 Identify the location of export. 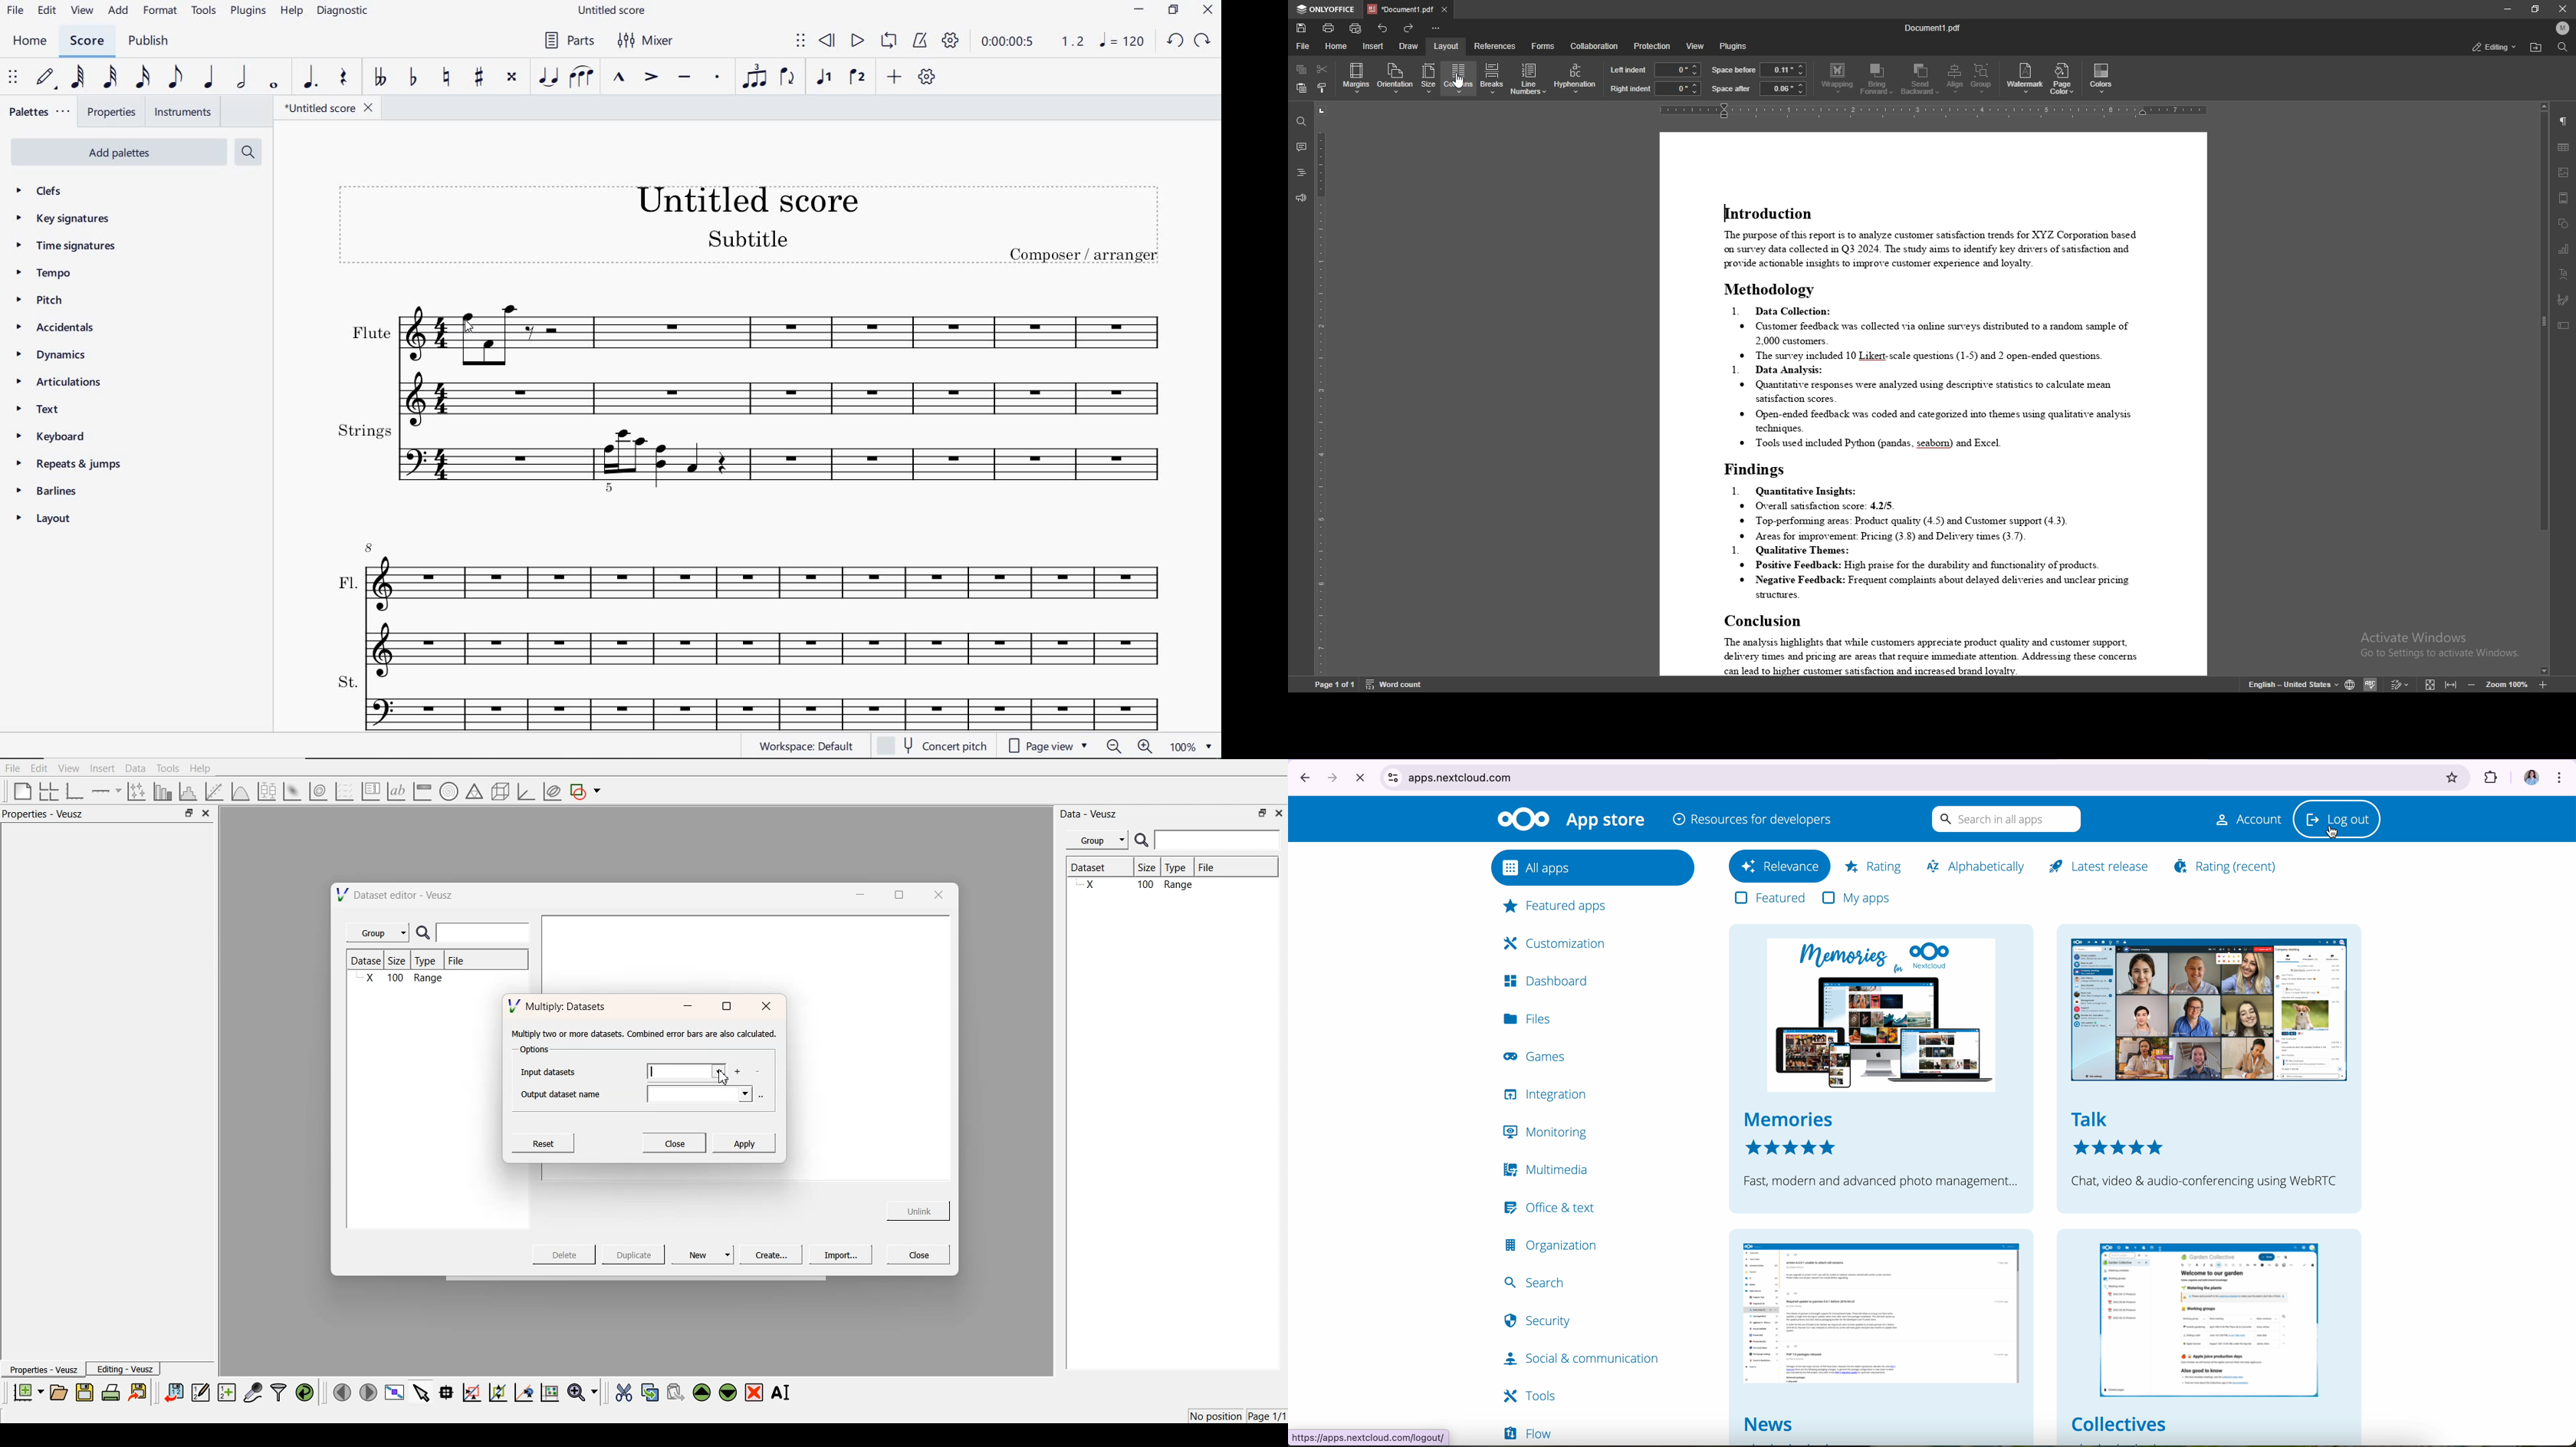
(139, 1392).